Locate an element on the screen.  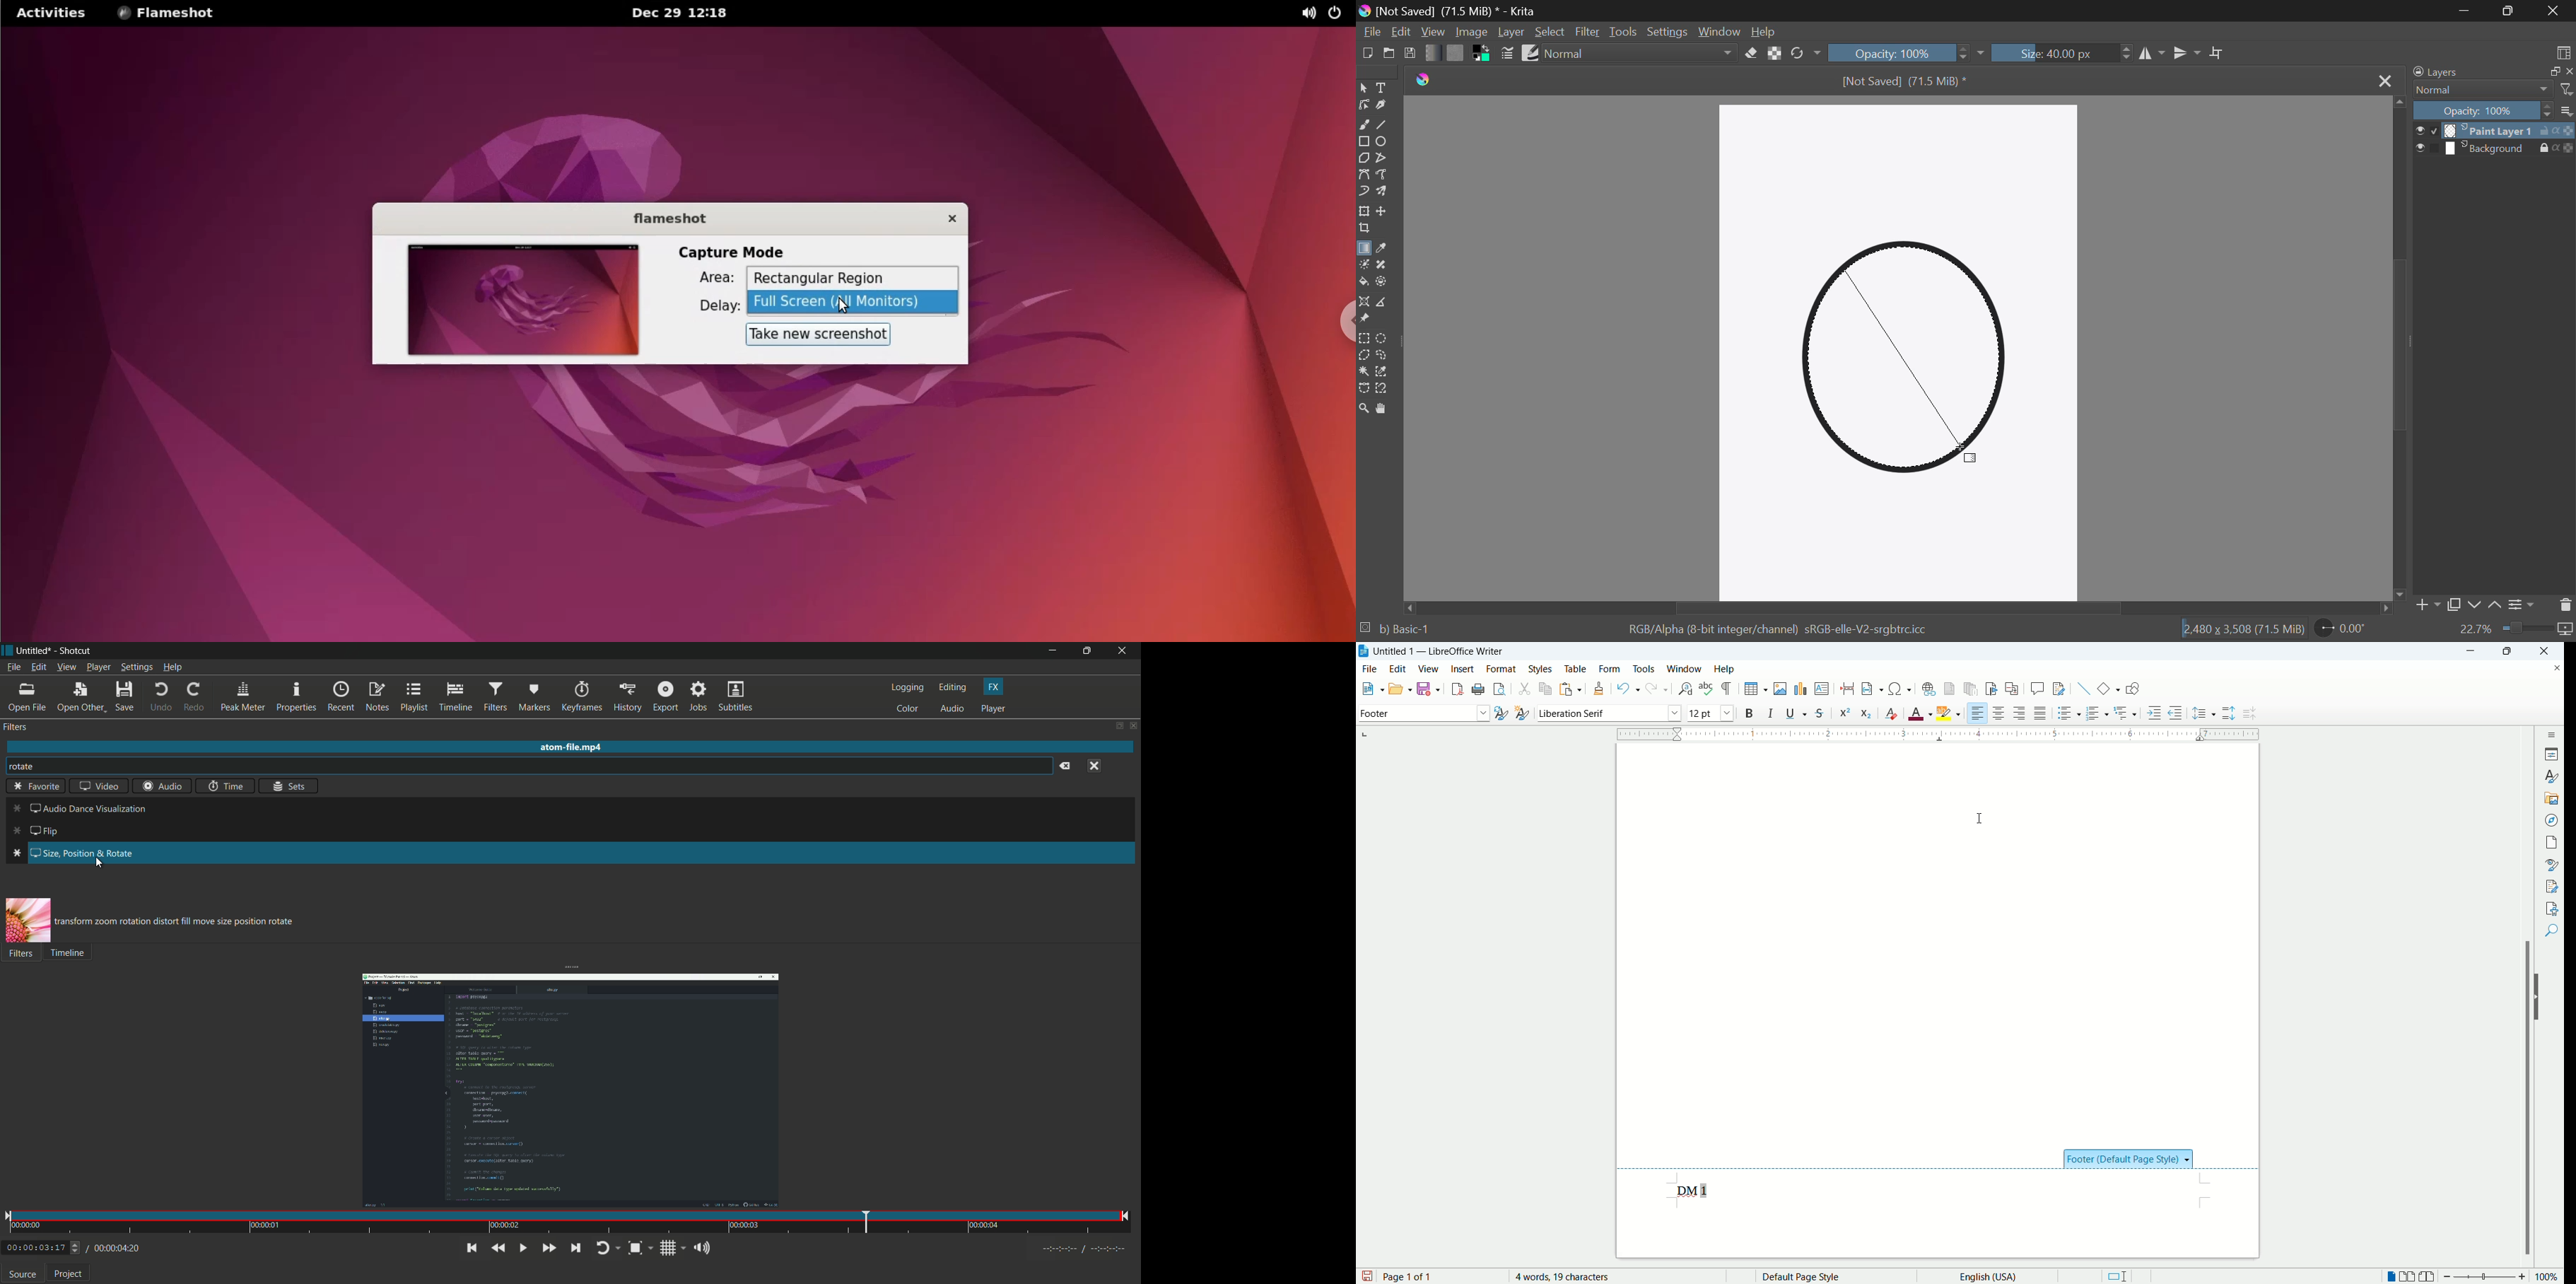
font name is located at coordinates (1609, 713).